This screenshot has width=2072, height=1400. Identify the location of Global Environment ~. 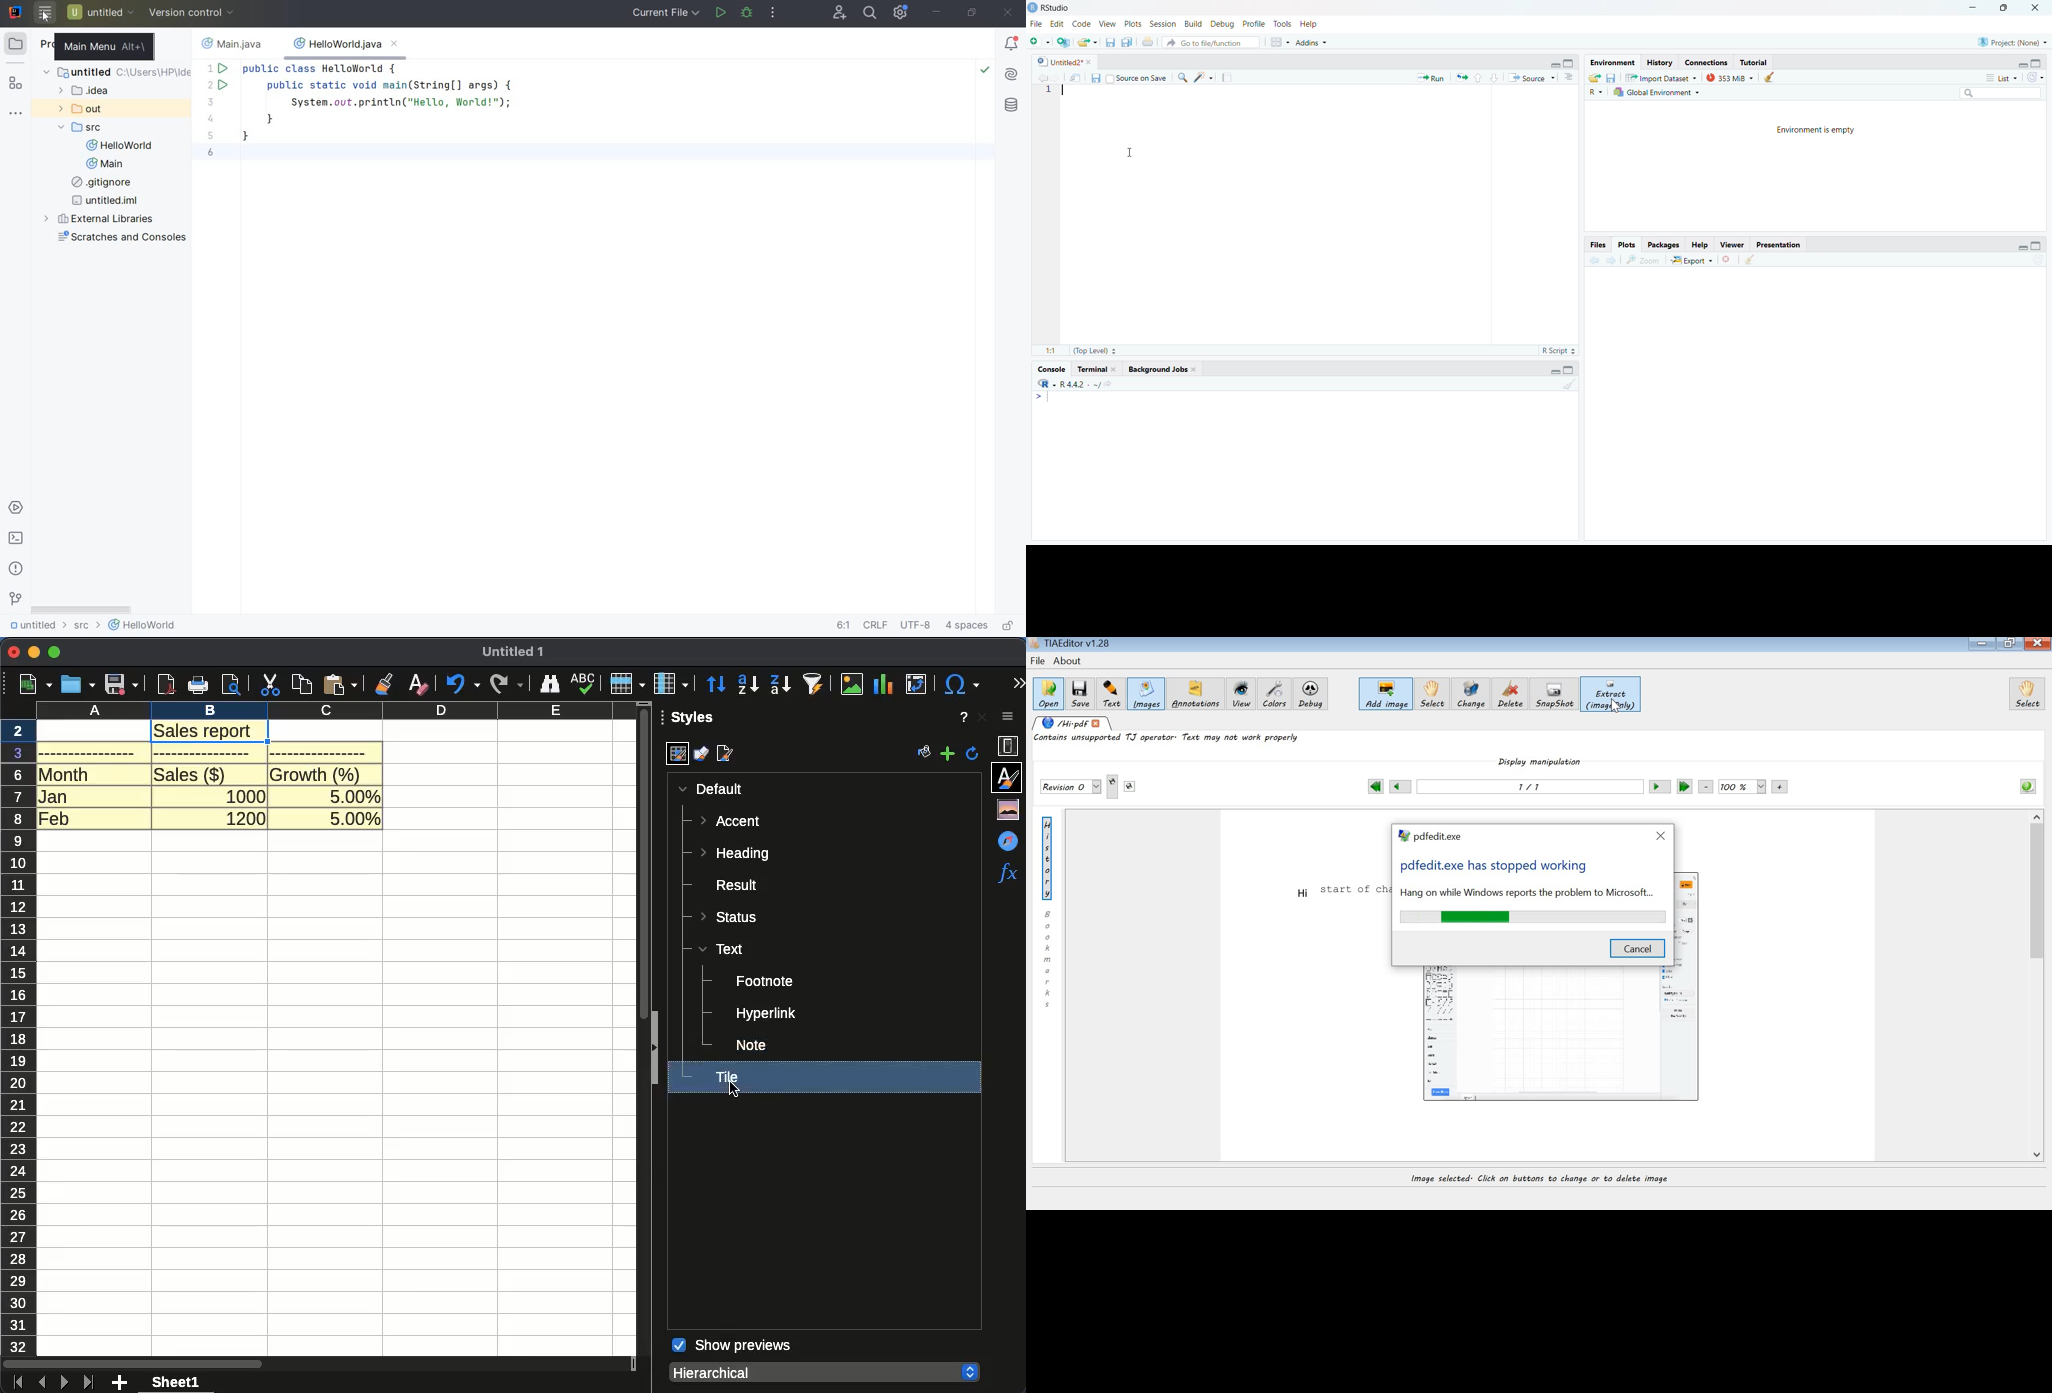
(1660, 94).